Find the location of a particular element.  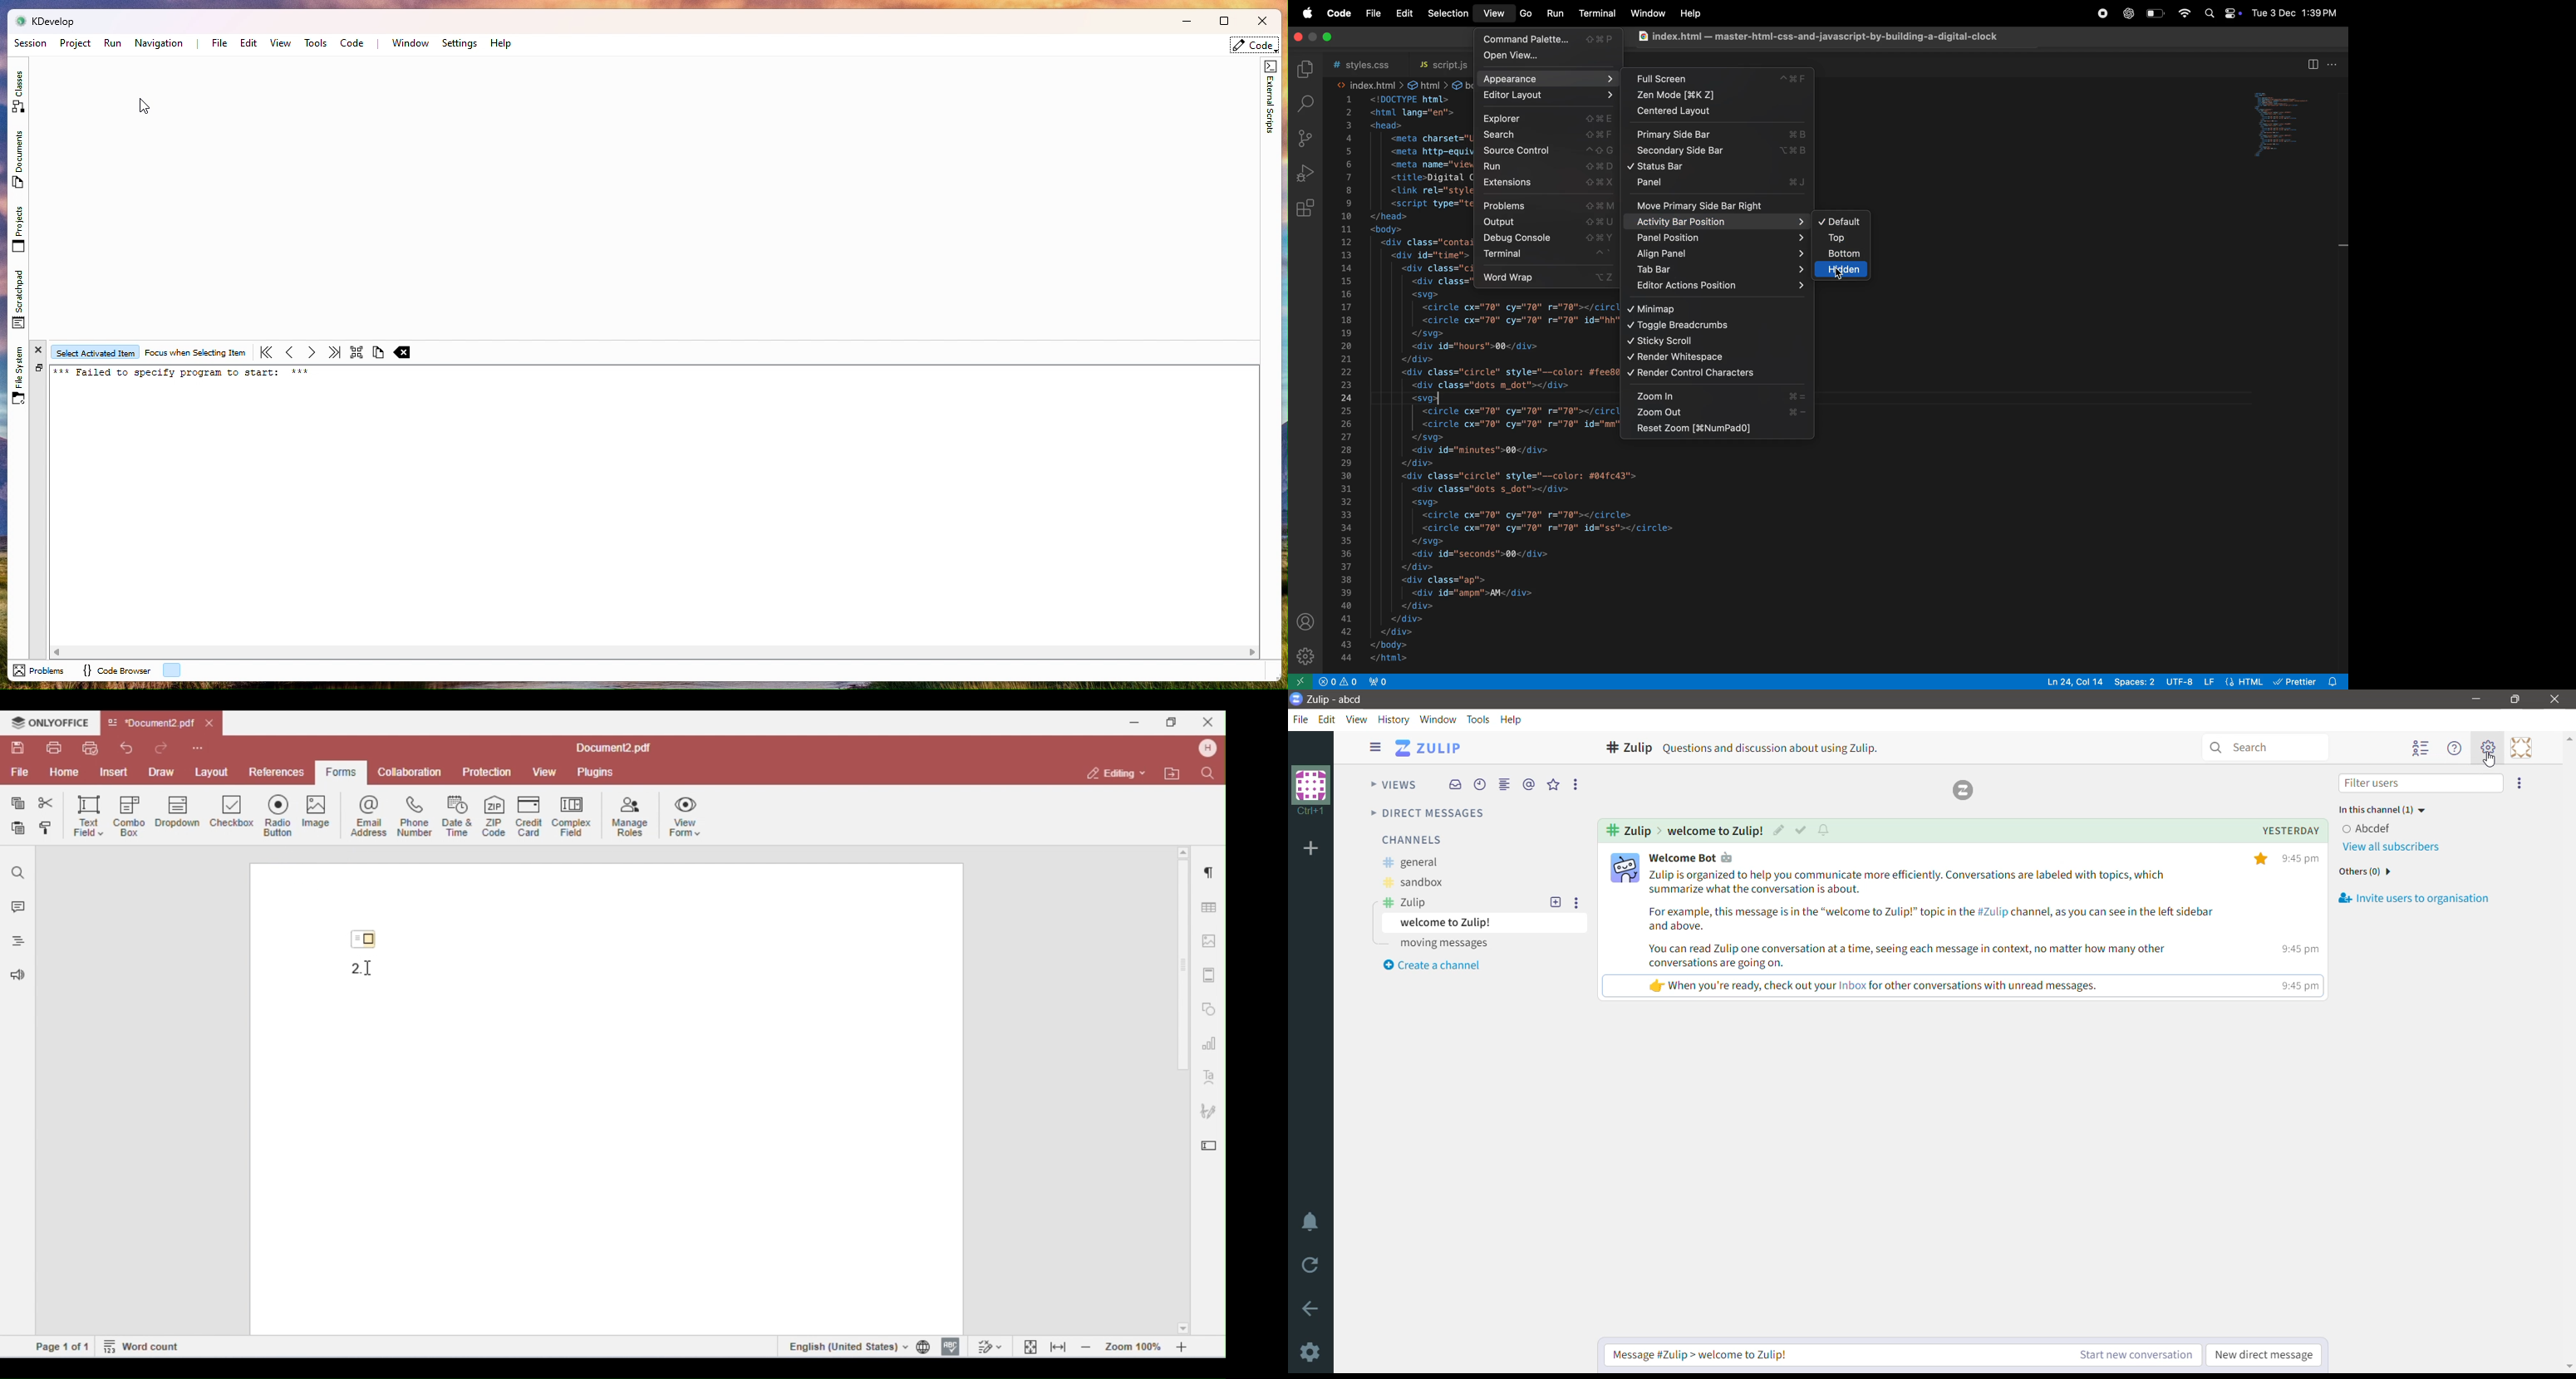

centered layout is located at coordinates (1715, 111).